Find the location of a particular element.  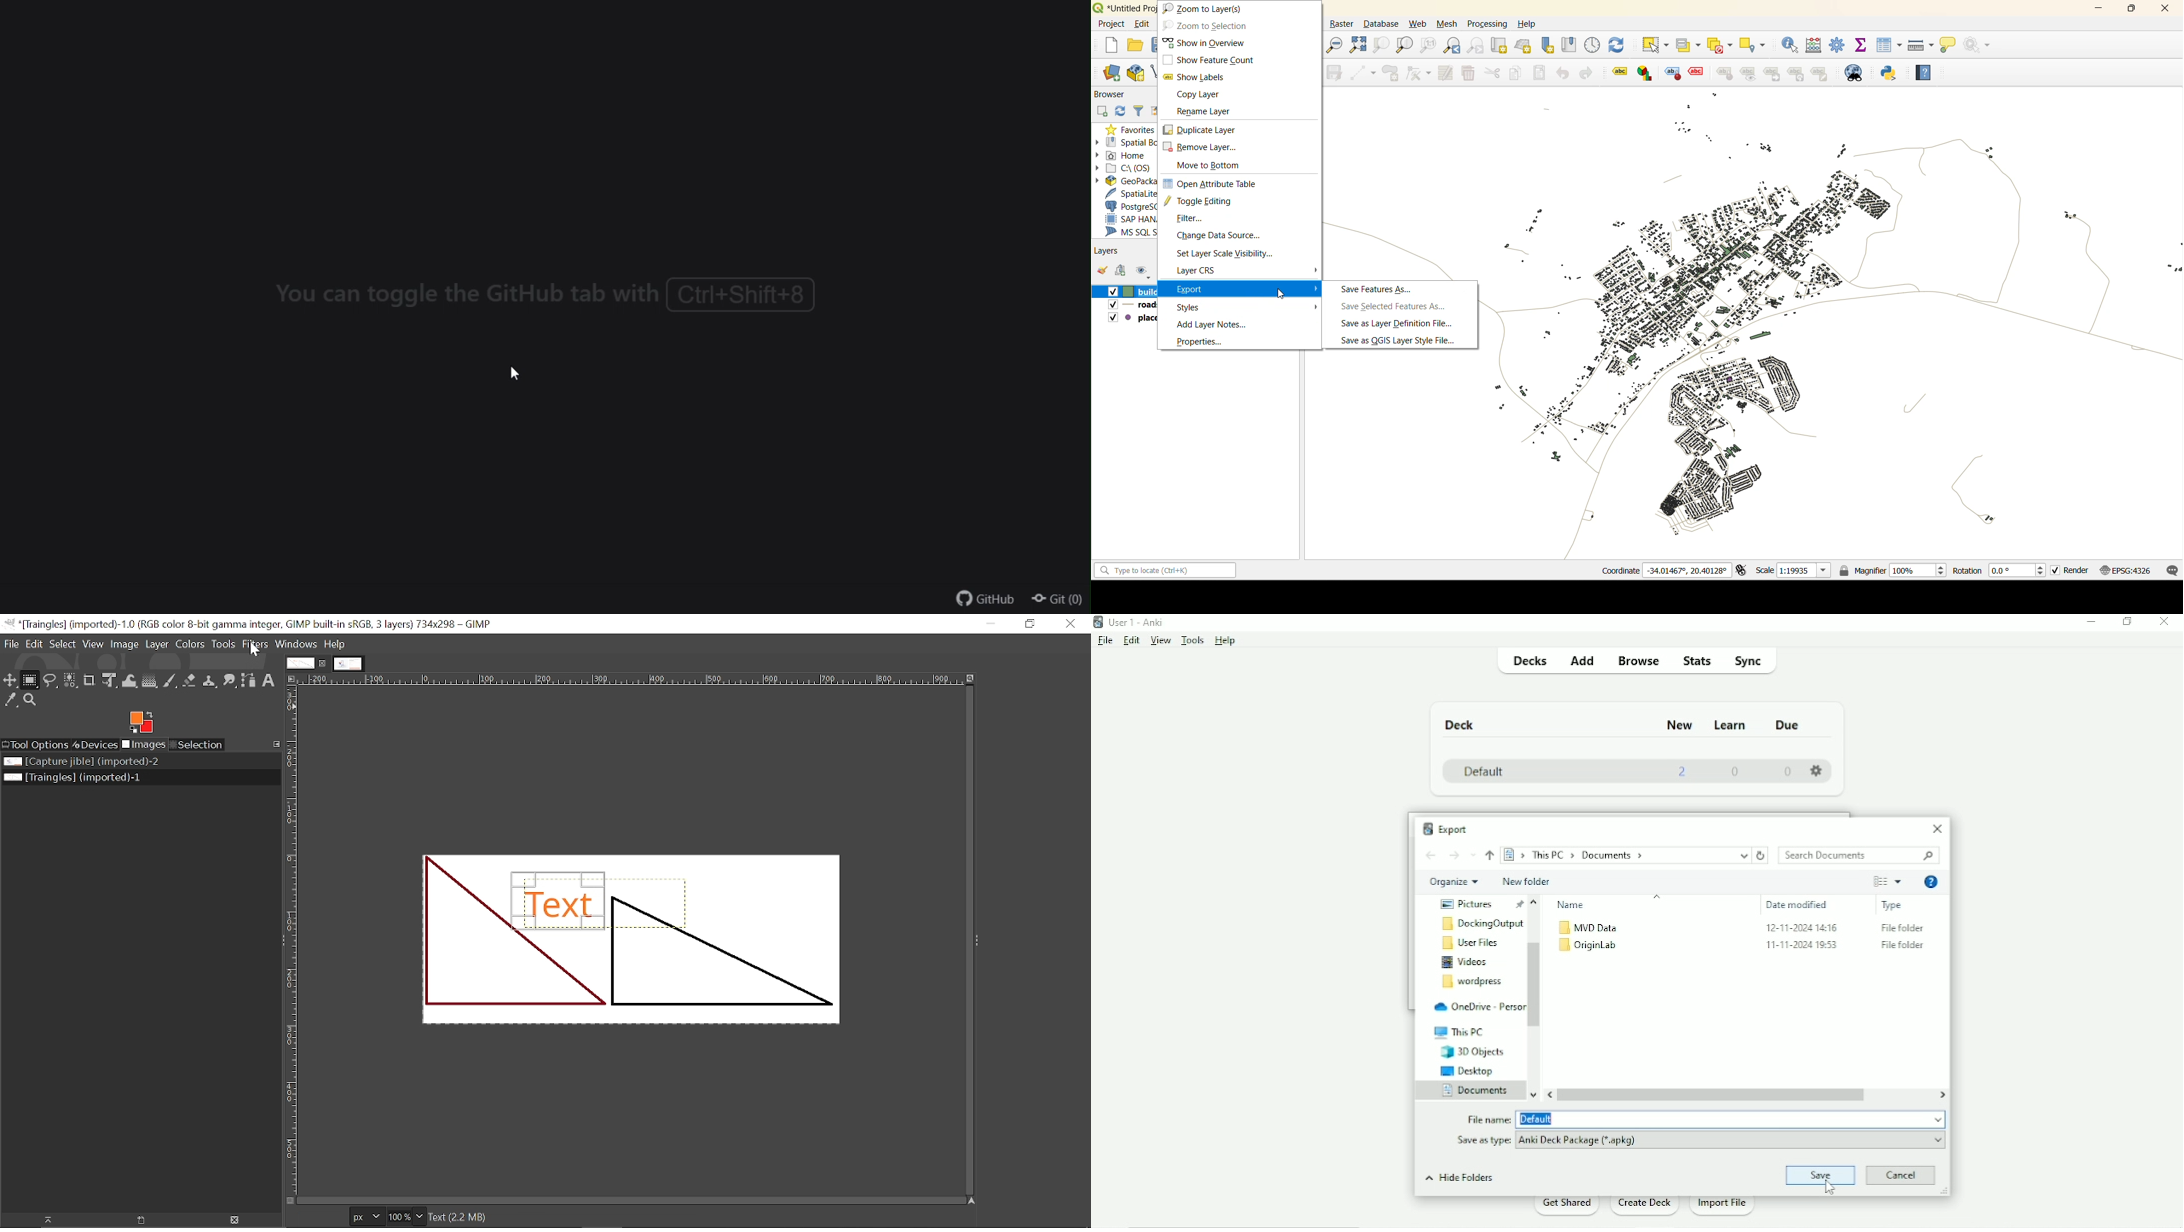

Location is located at coordinates (1627, 855).